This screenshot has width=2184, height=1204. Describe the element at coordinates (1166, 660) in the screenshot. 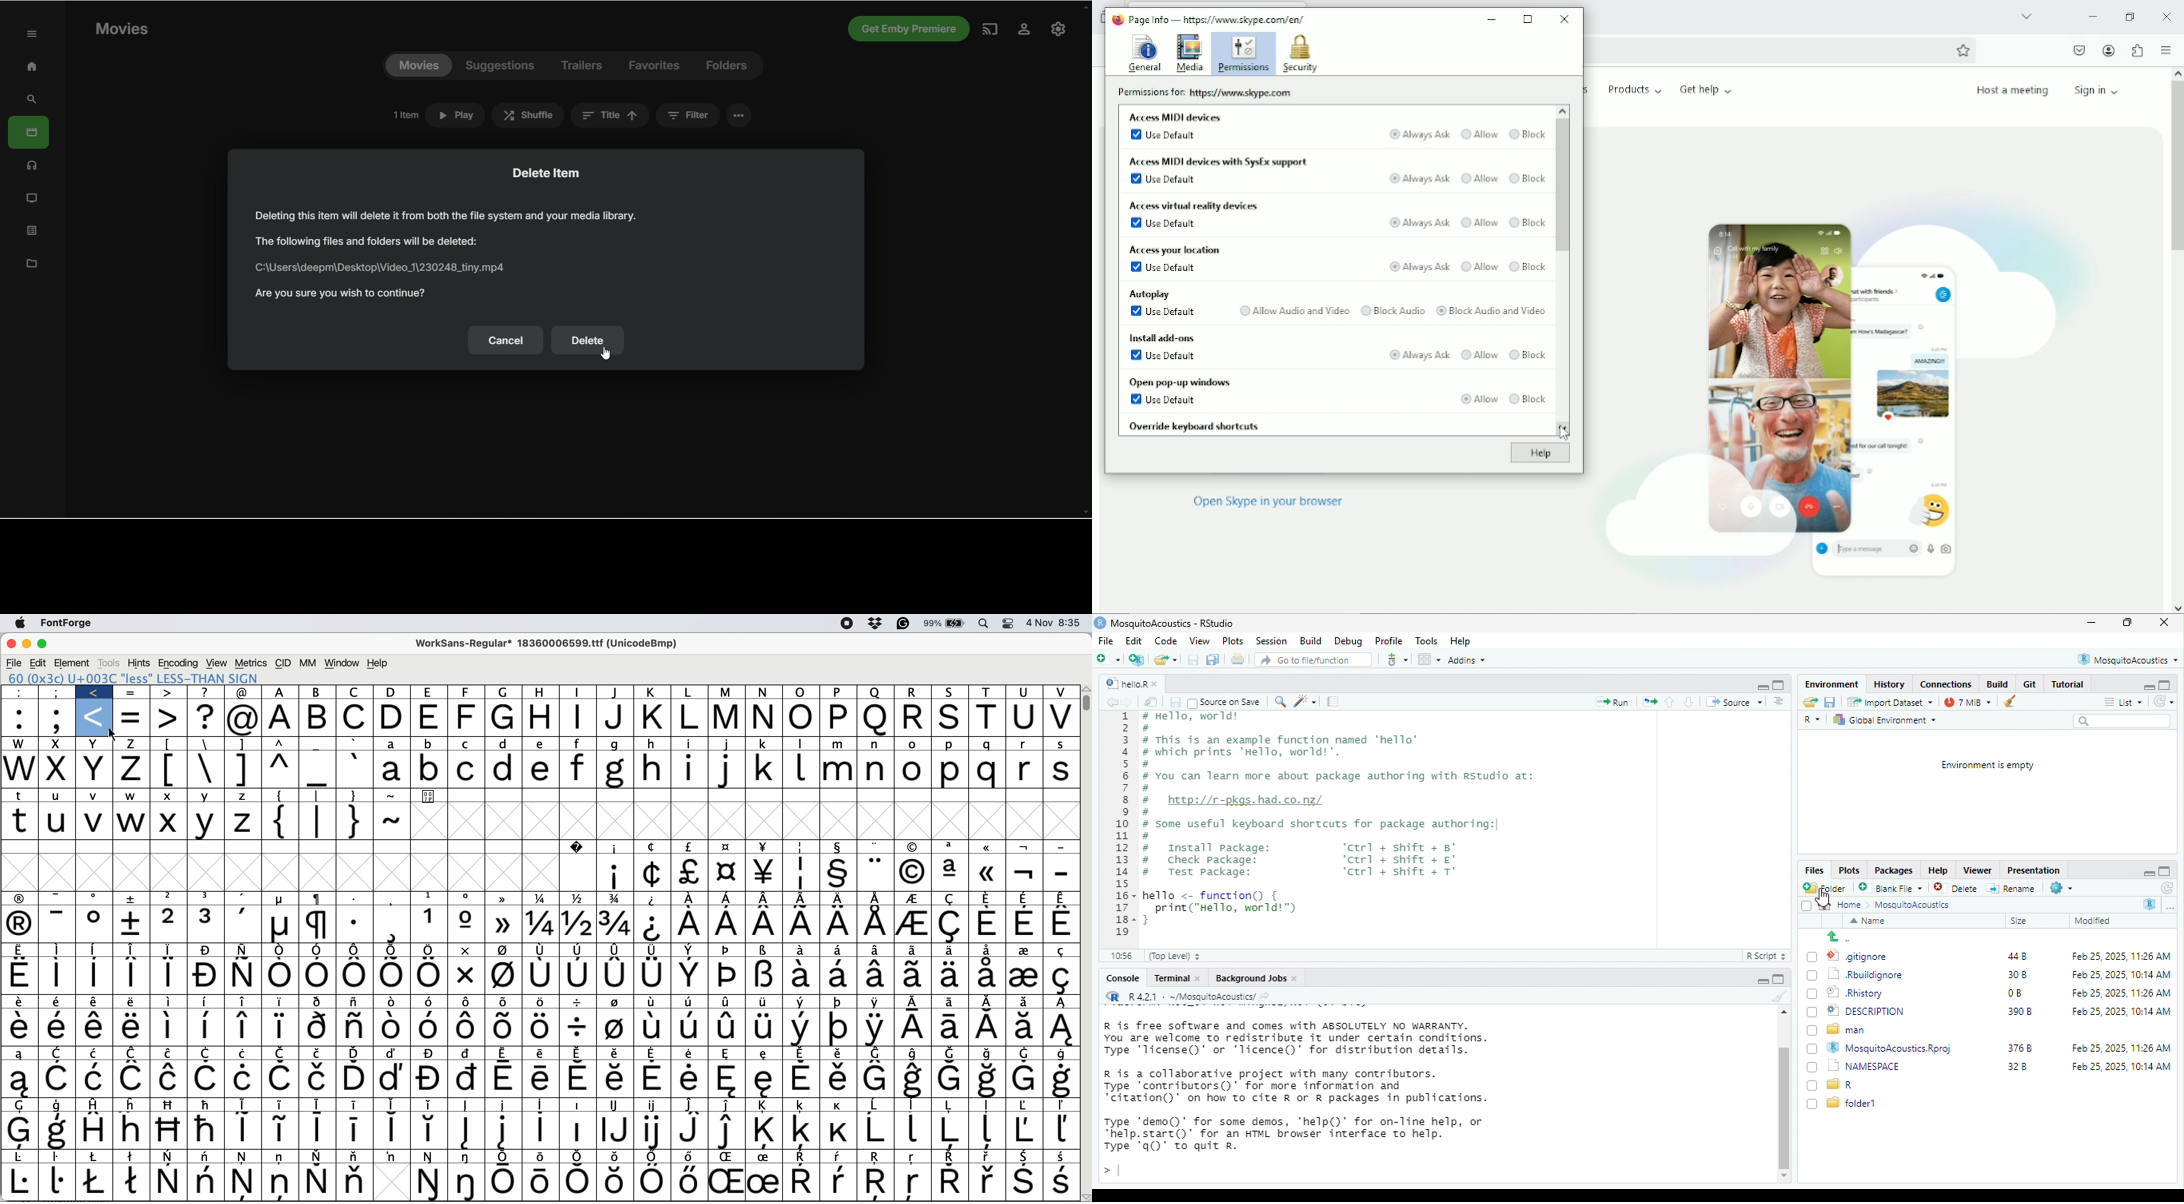

I see `open an existing file` at that location.